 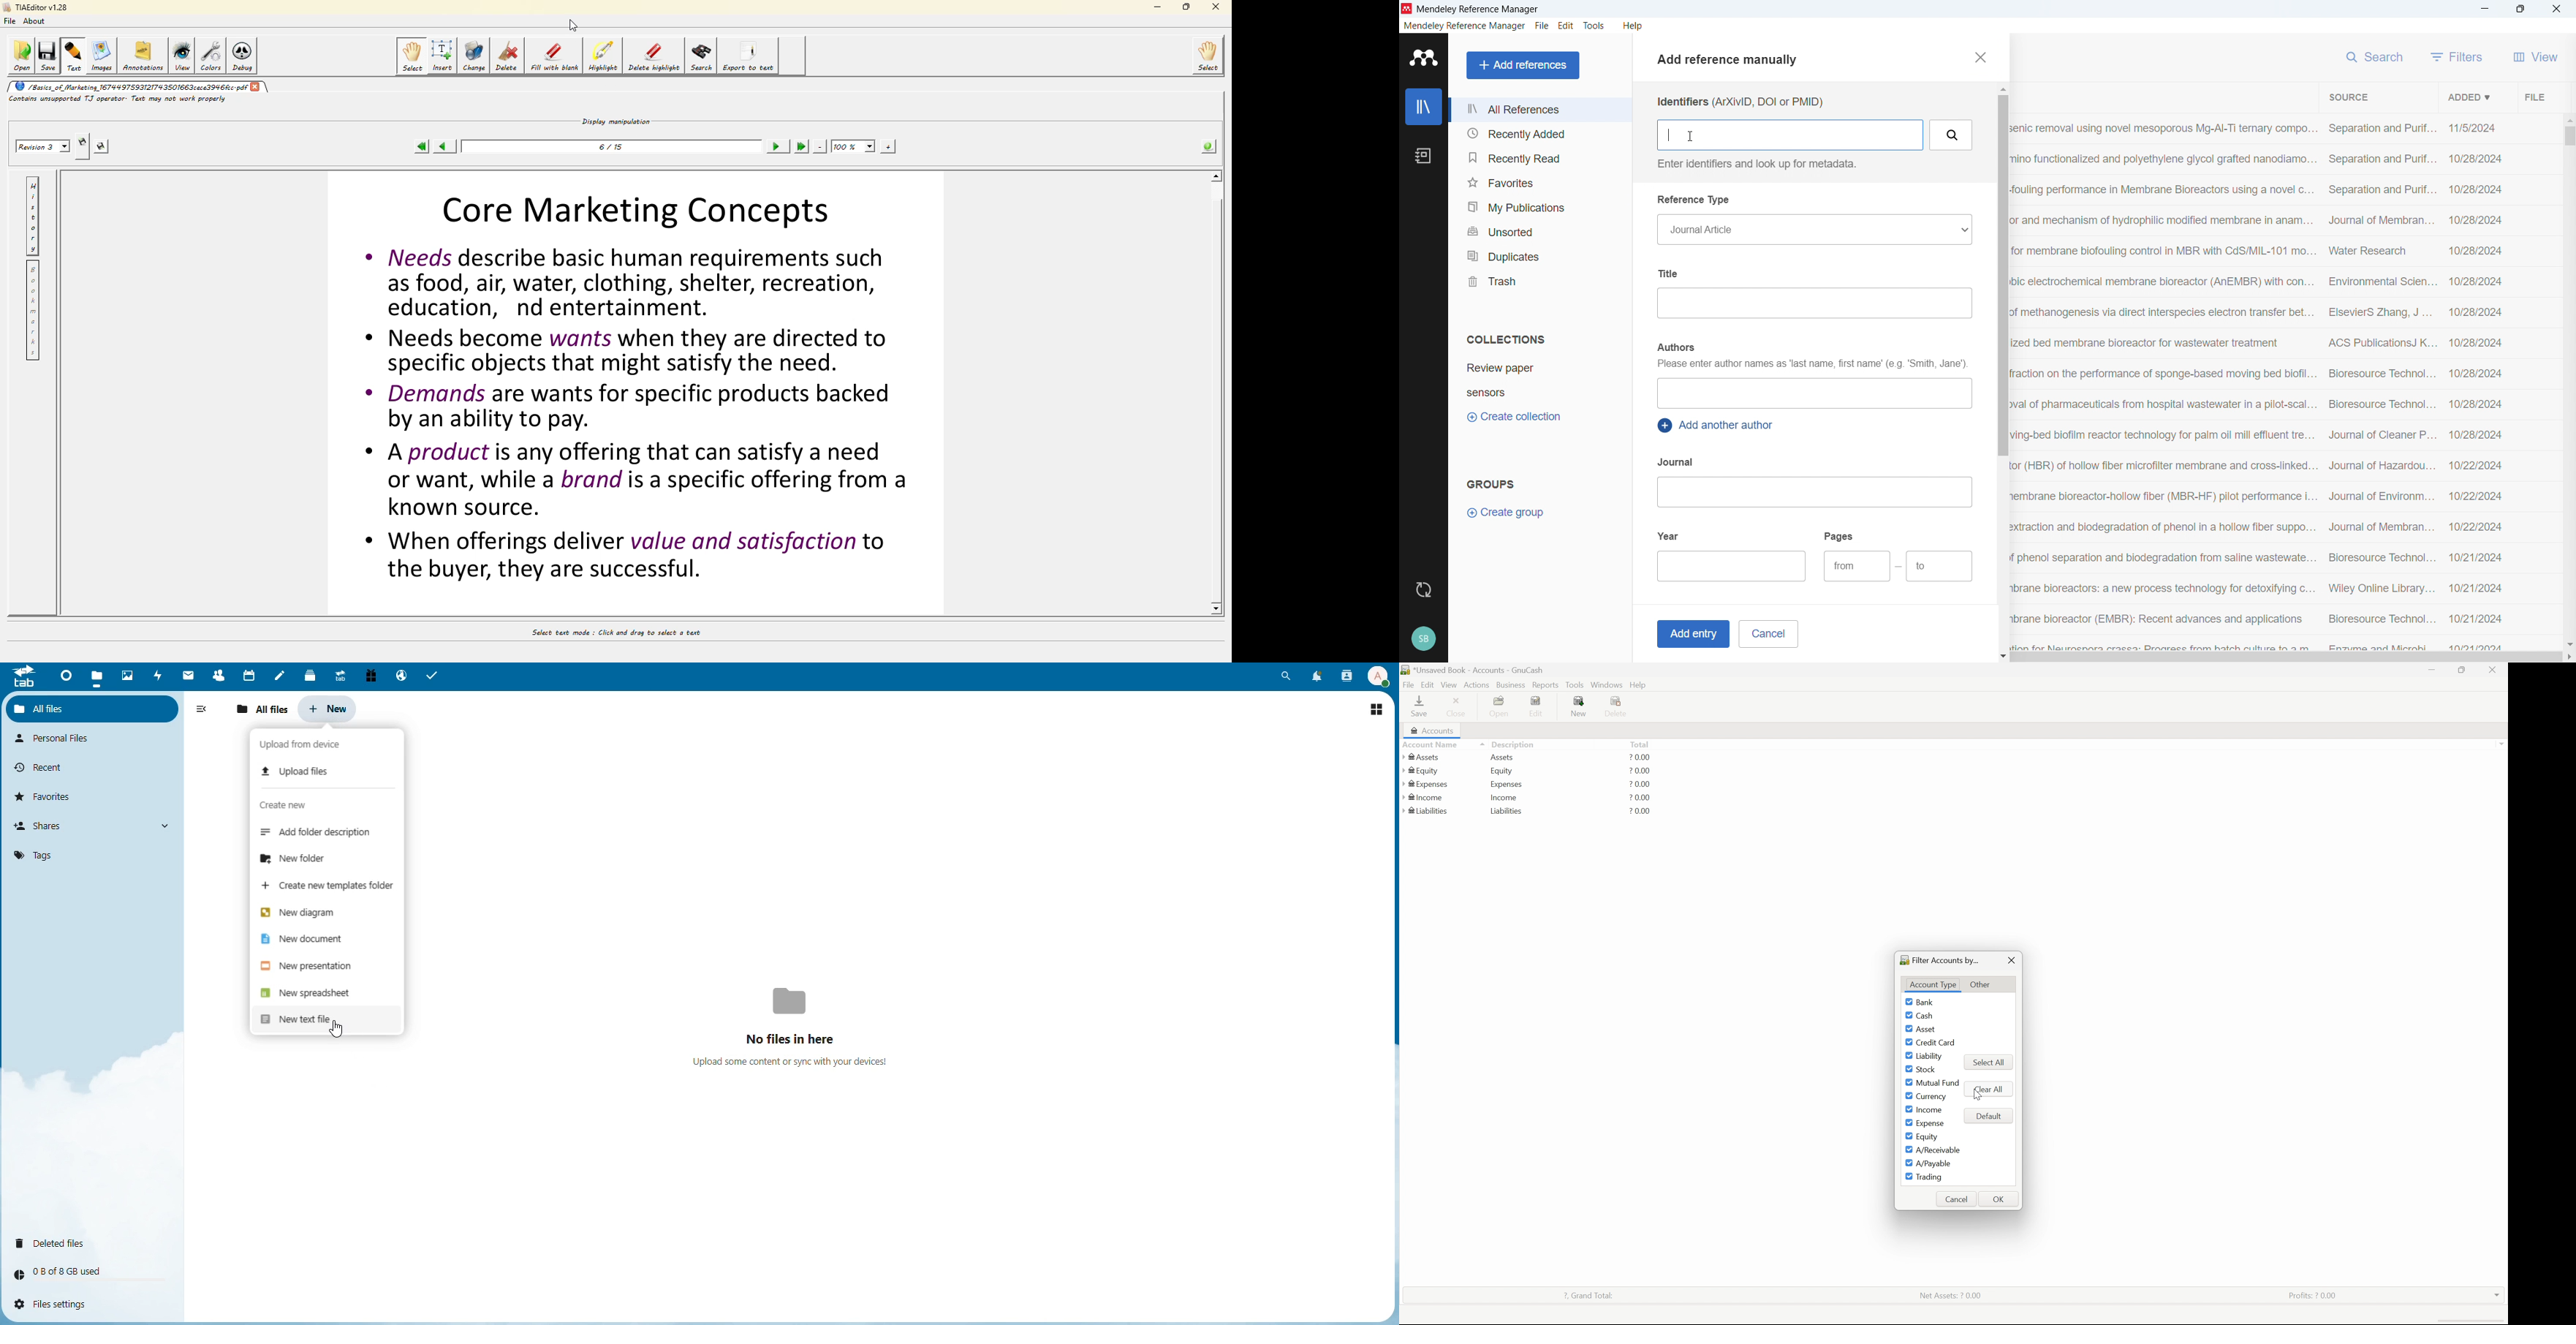 What do you see at coordinates (1732, 61) in the screenshot?
I see `Add references manually ` at bounding box center [1732, 61].